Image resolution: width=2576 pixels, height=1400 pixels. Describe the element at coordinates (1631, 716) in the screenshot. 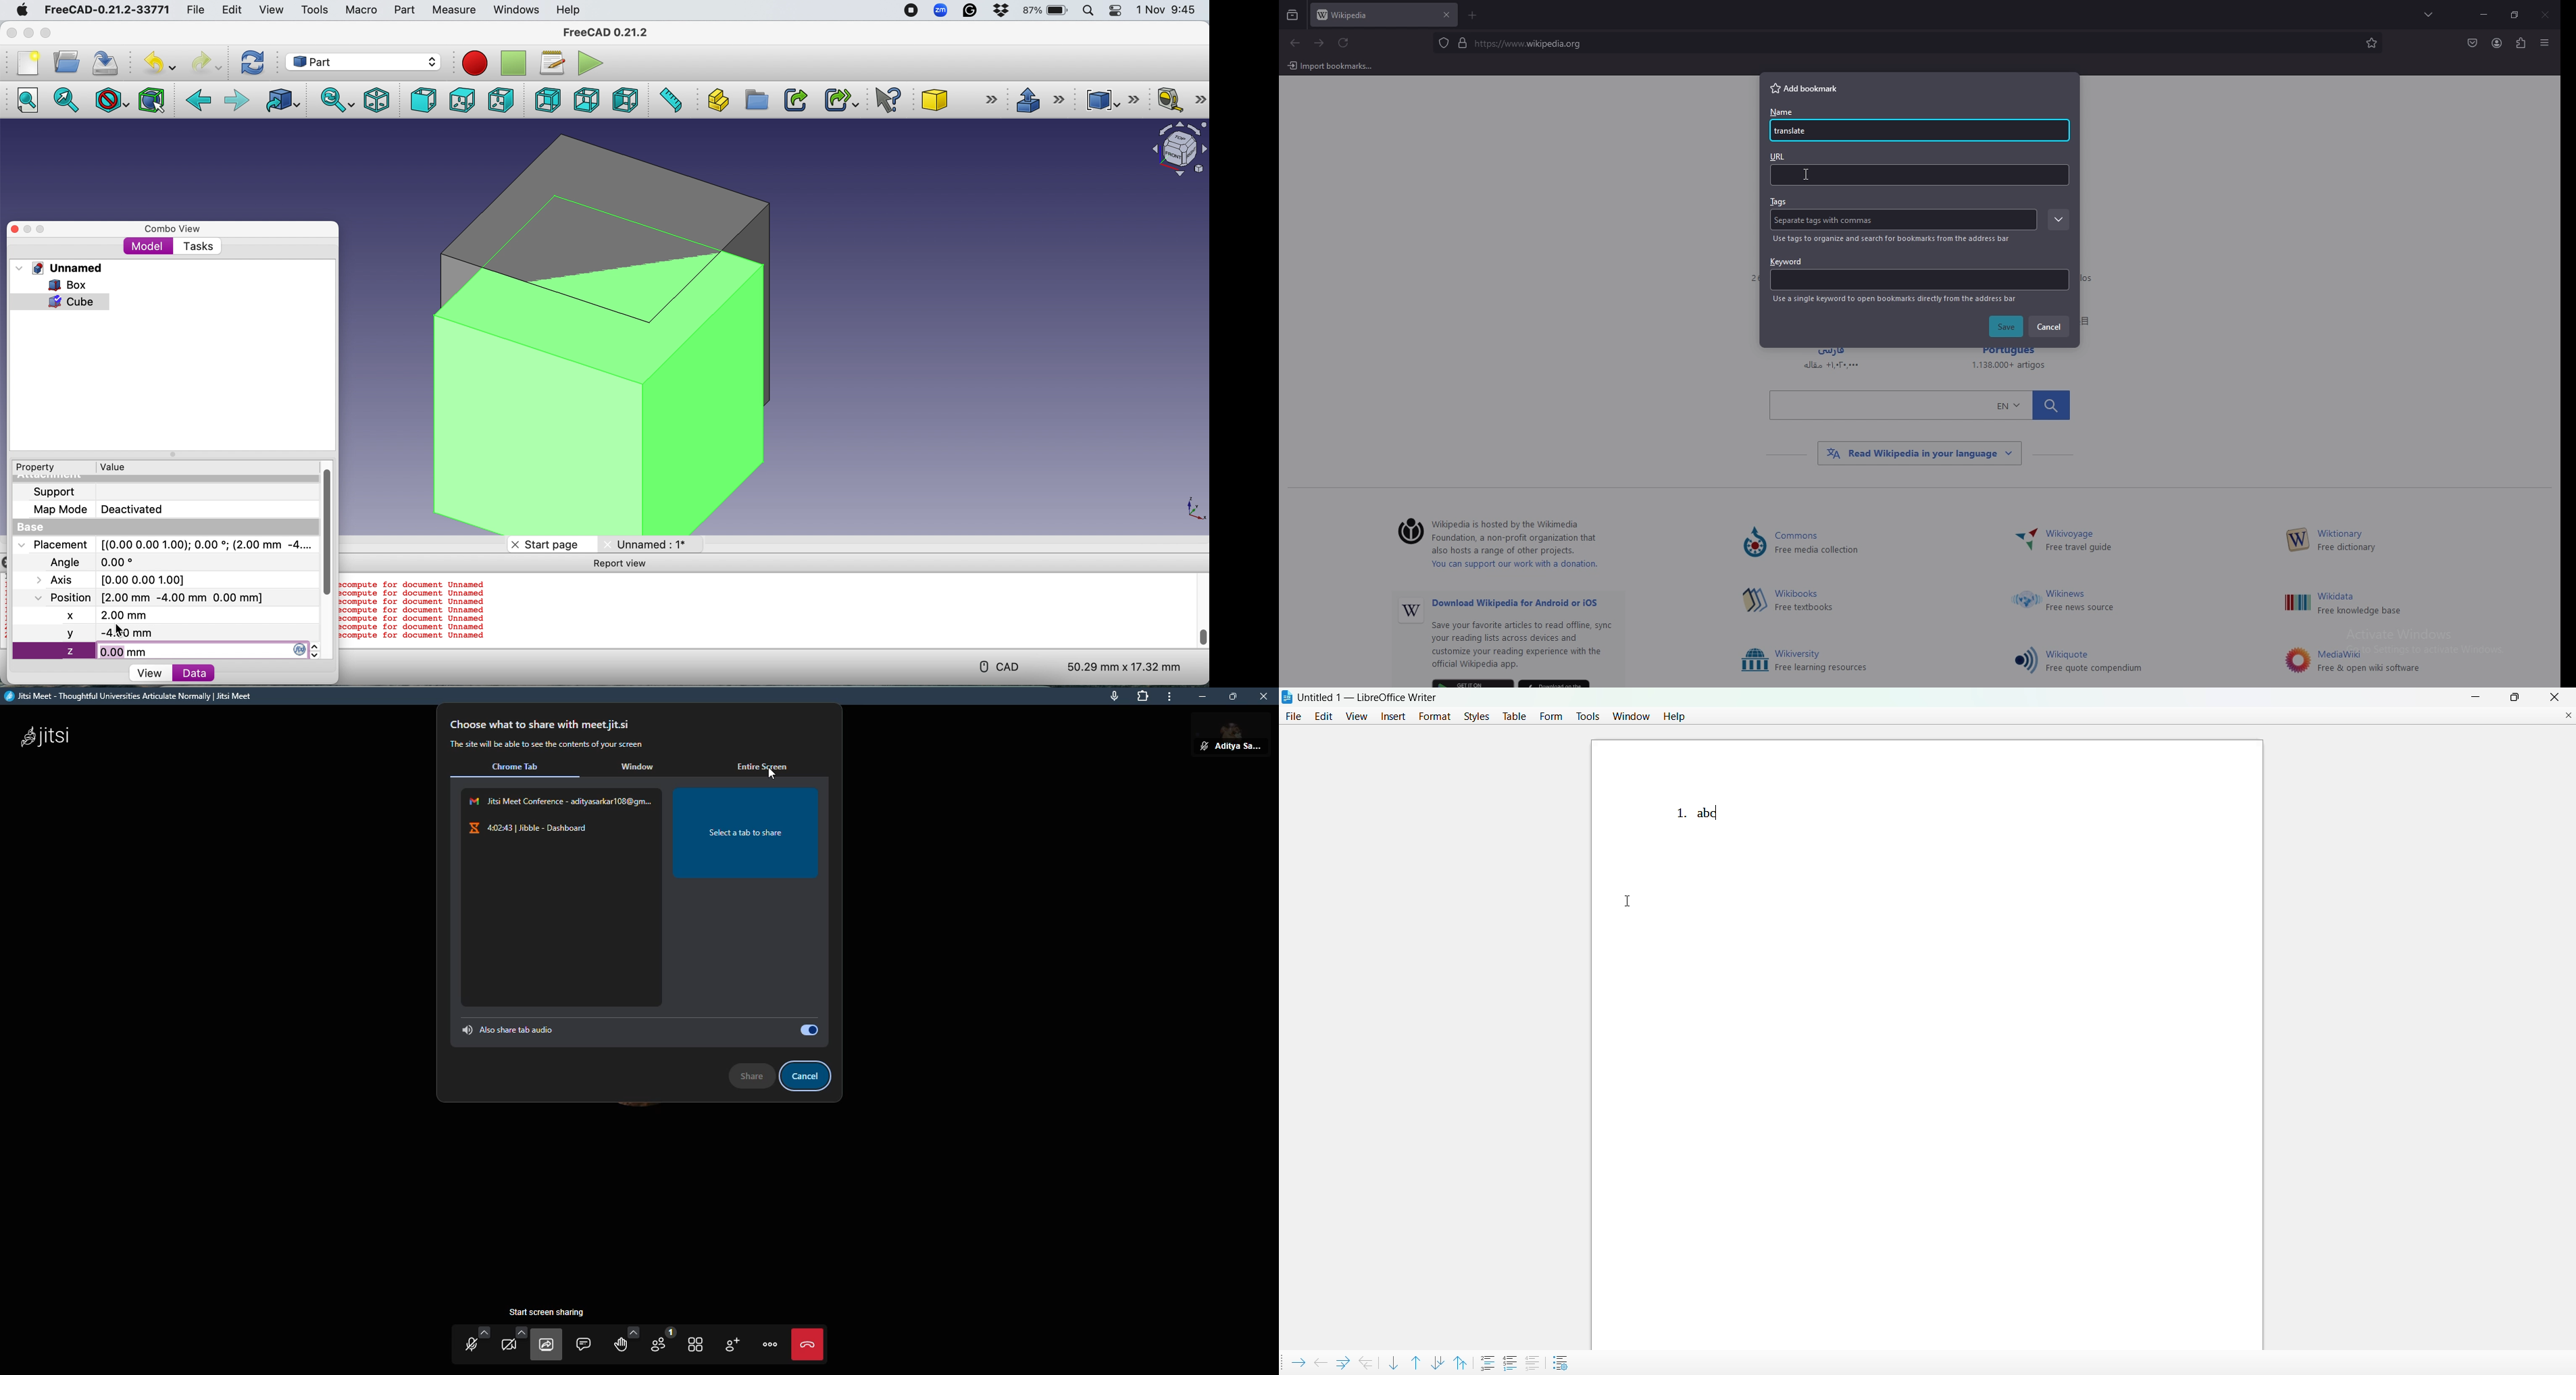

I see `window` at that location.